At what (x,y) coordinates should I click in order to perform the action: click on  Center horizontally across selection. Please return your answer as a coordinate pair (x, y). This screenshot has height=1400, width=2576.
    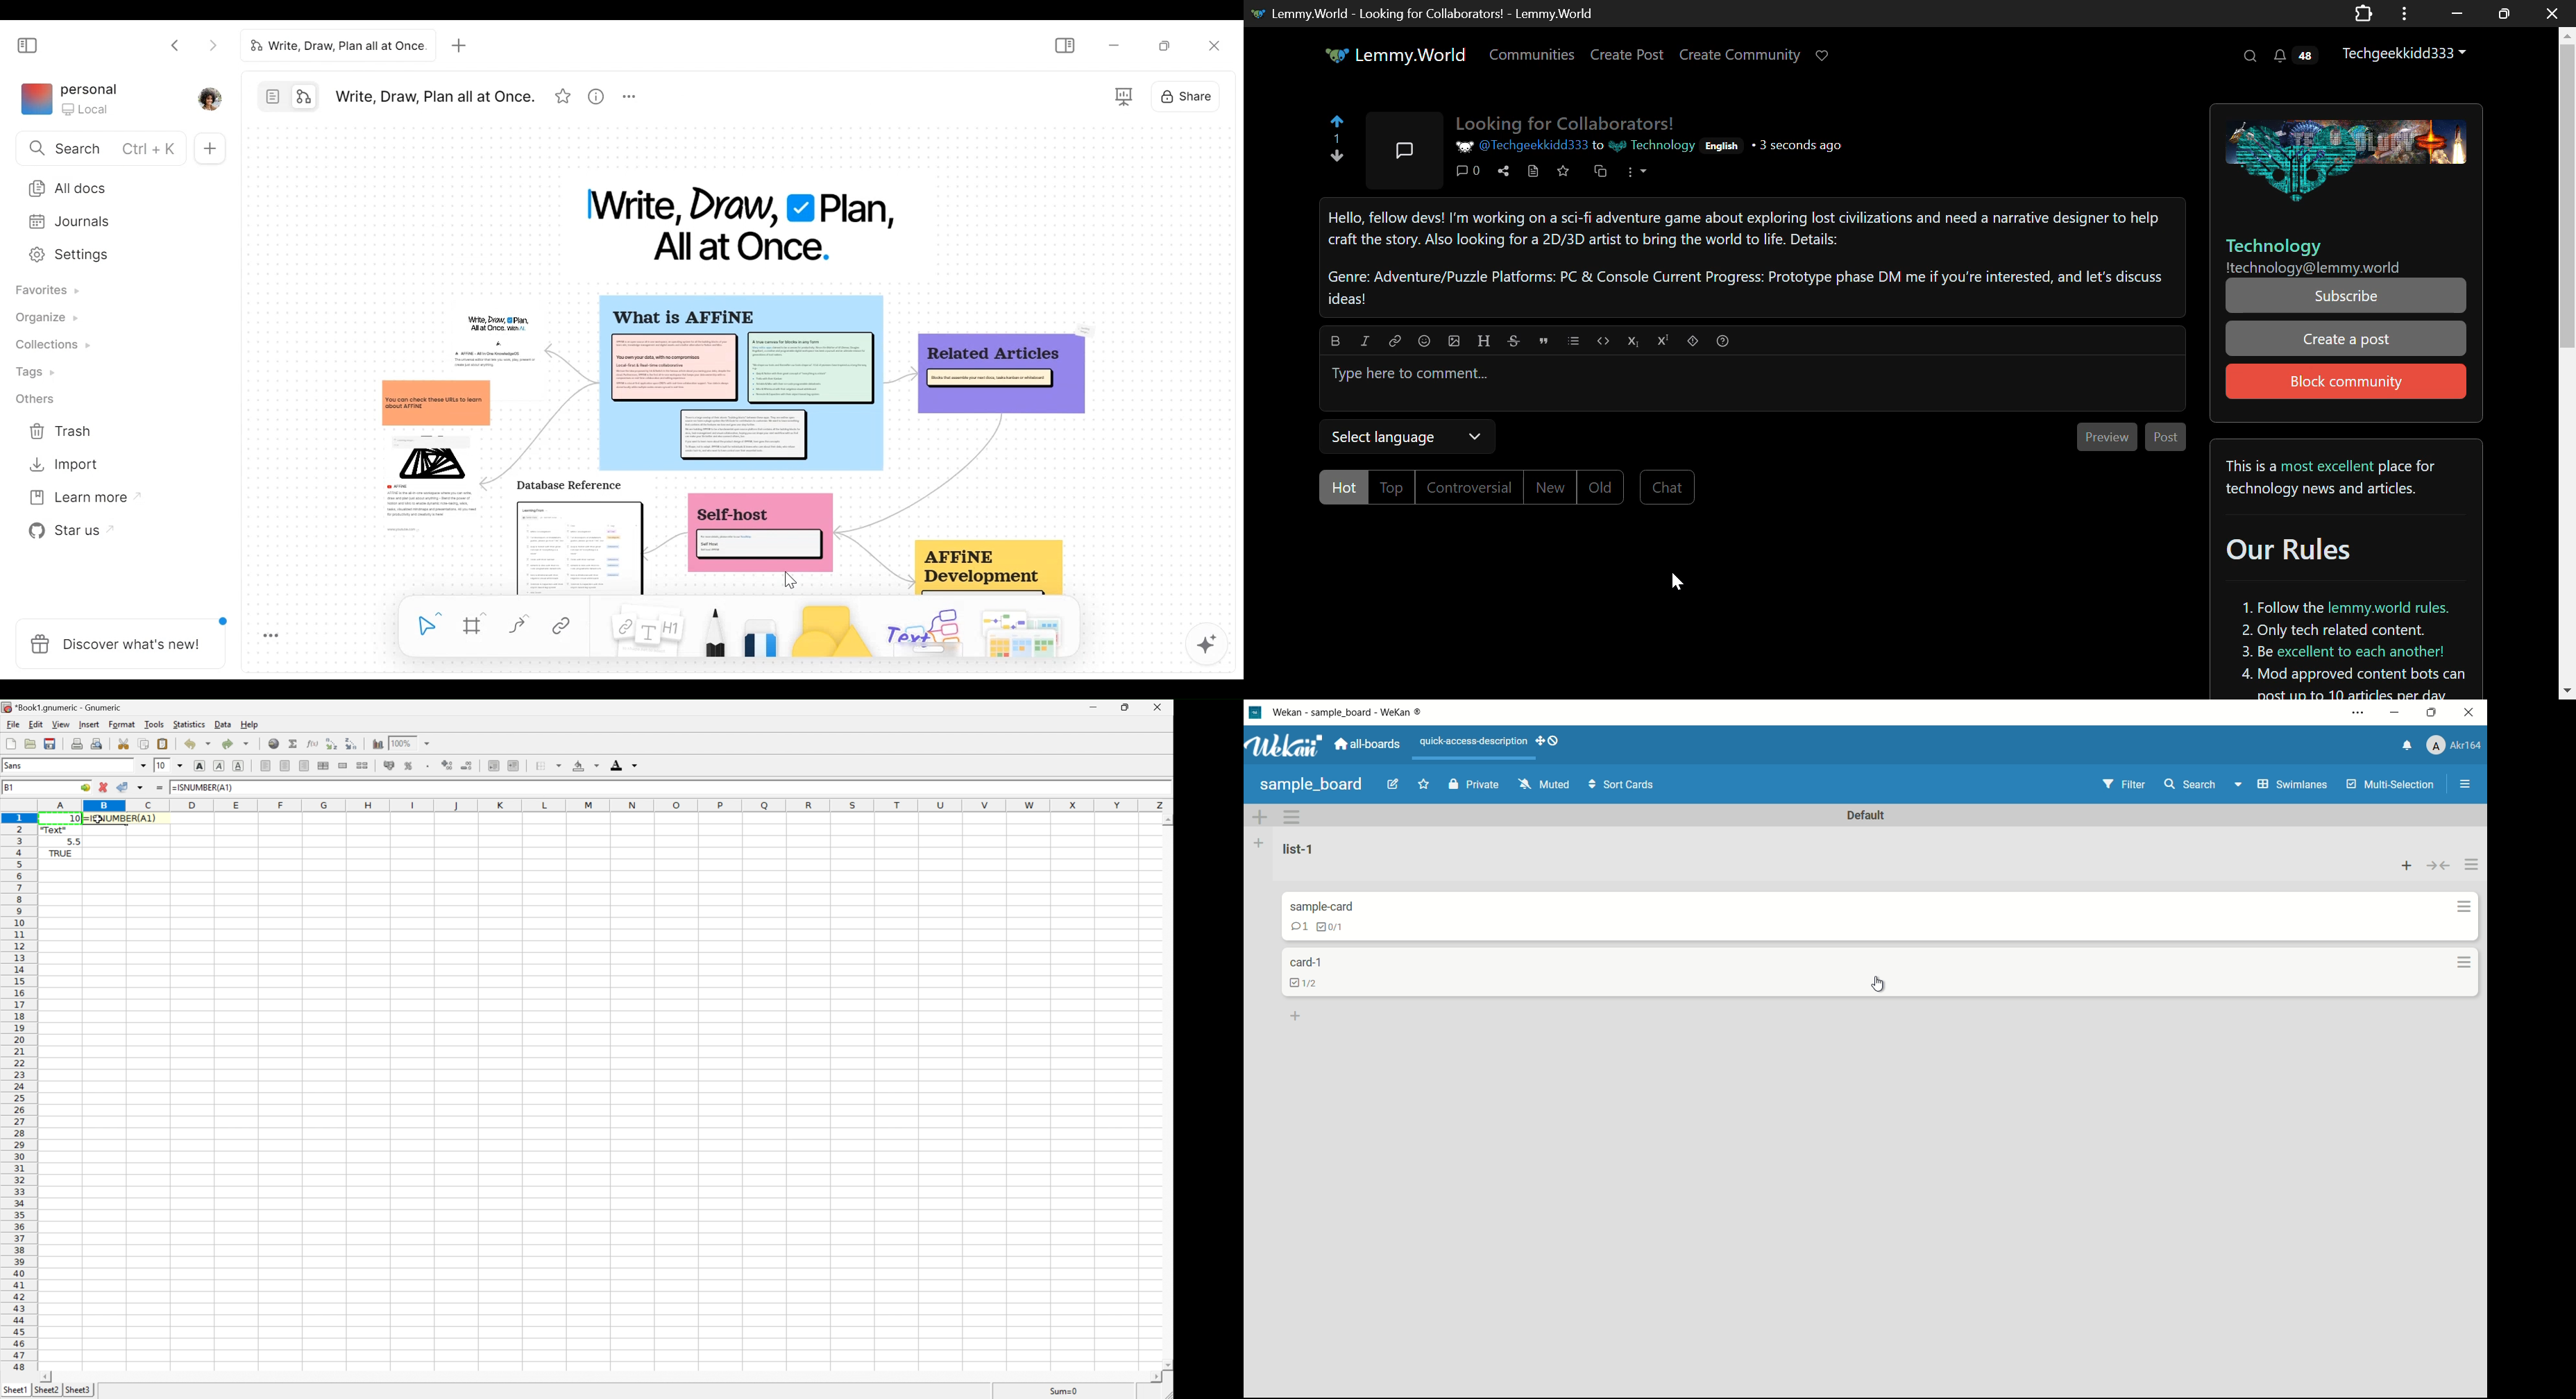
    Looking at the image, I should click on (324, 766).